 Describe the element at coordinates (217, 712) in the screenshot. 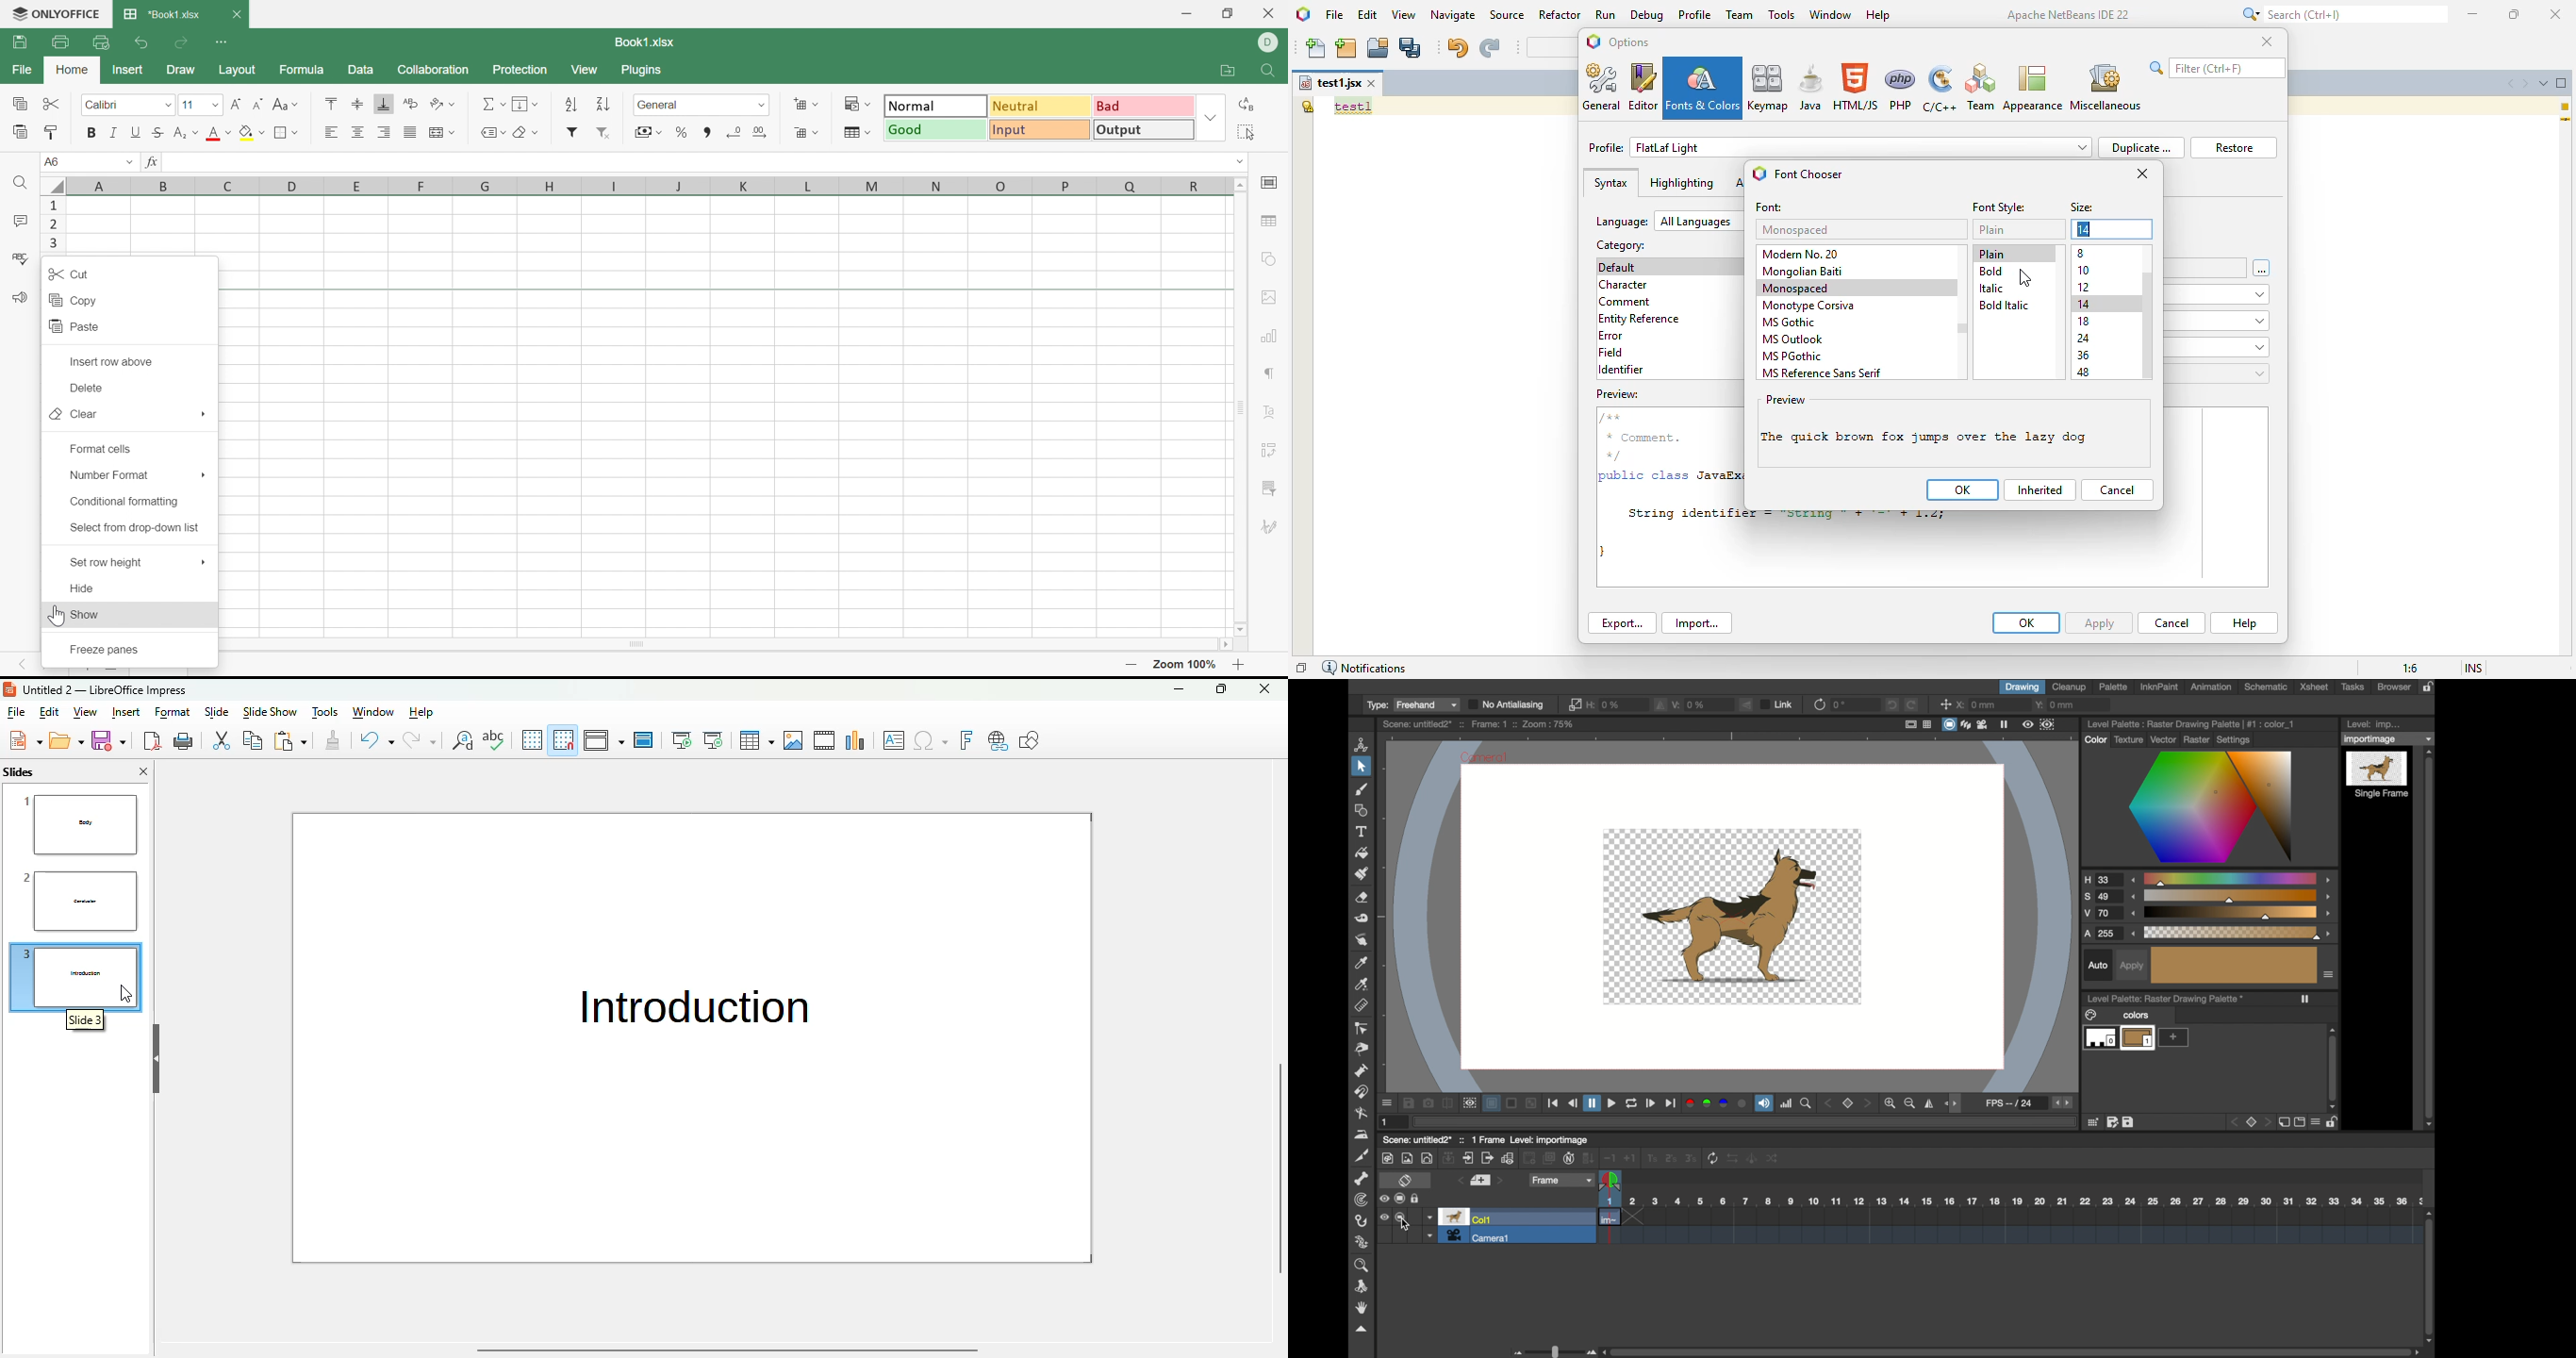

I see `slide` at that location.